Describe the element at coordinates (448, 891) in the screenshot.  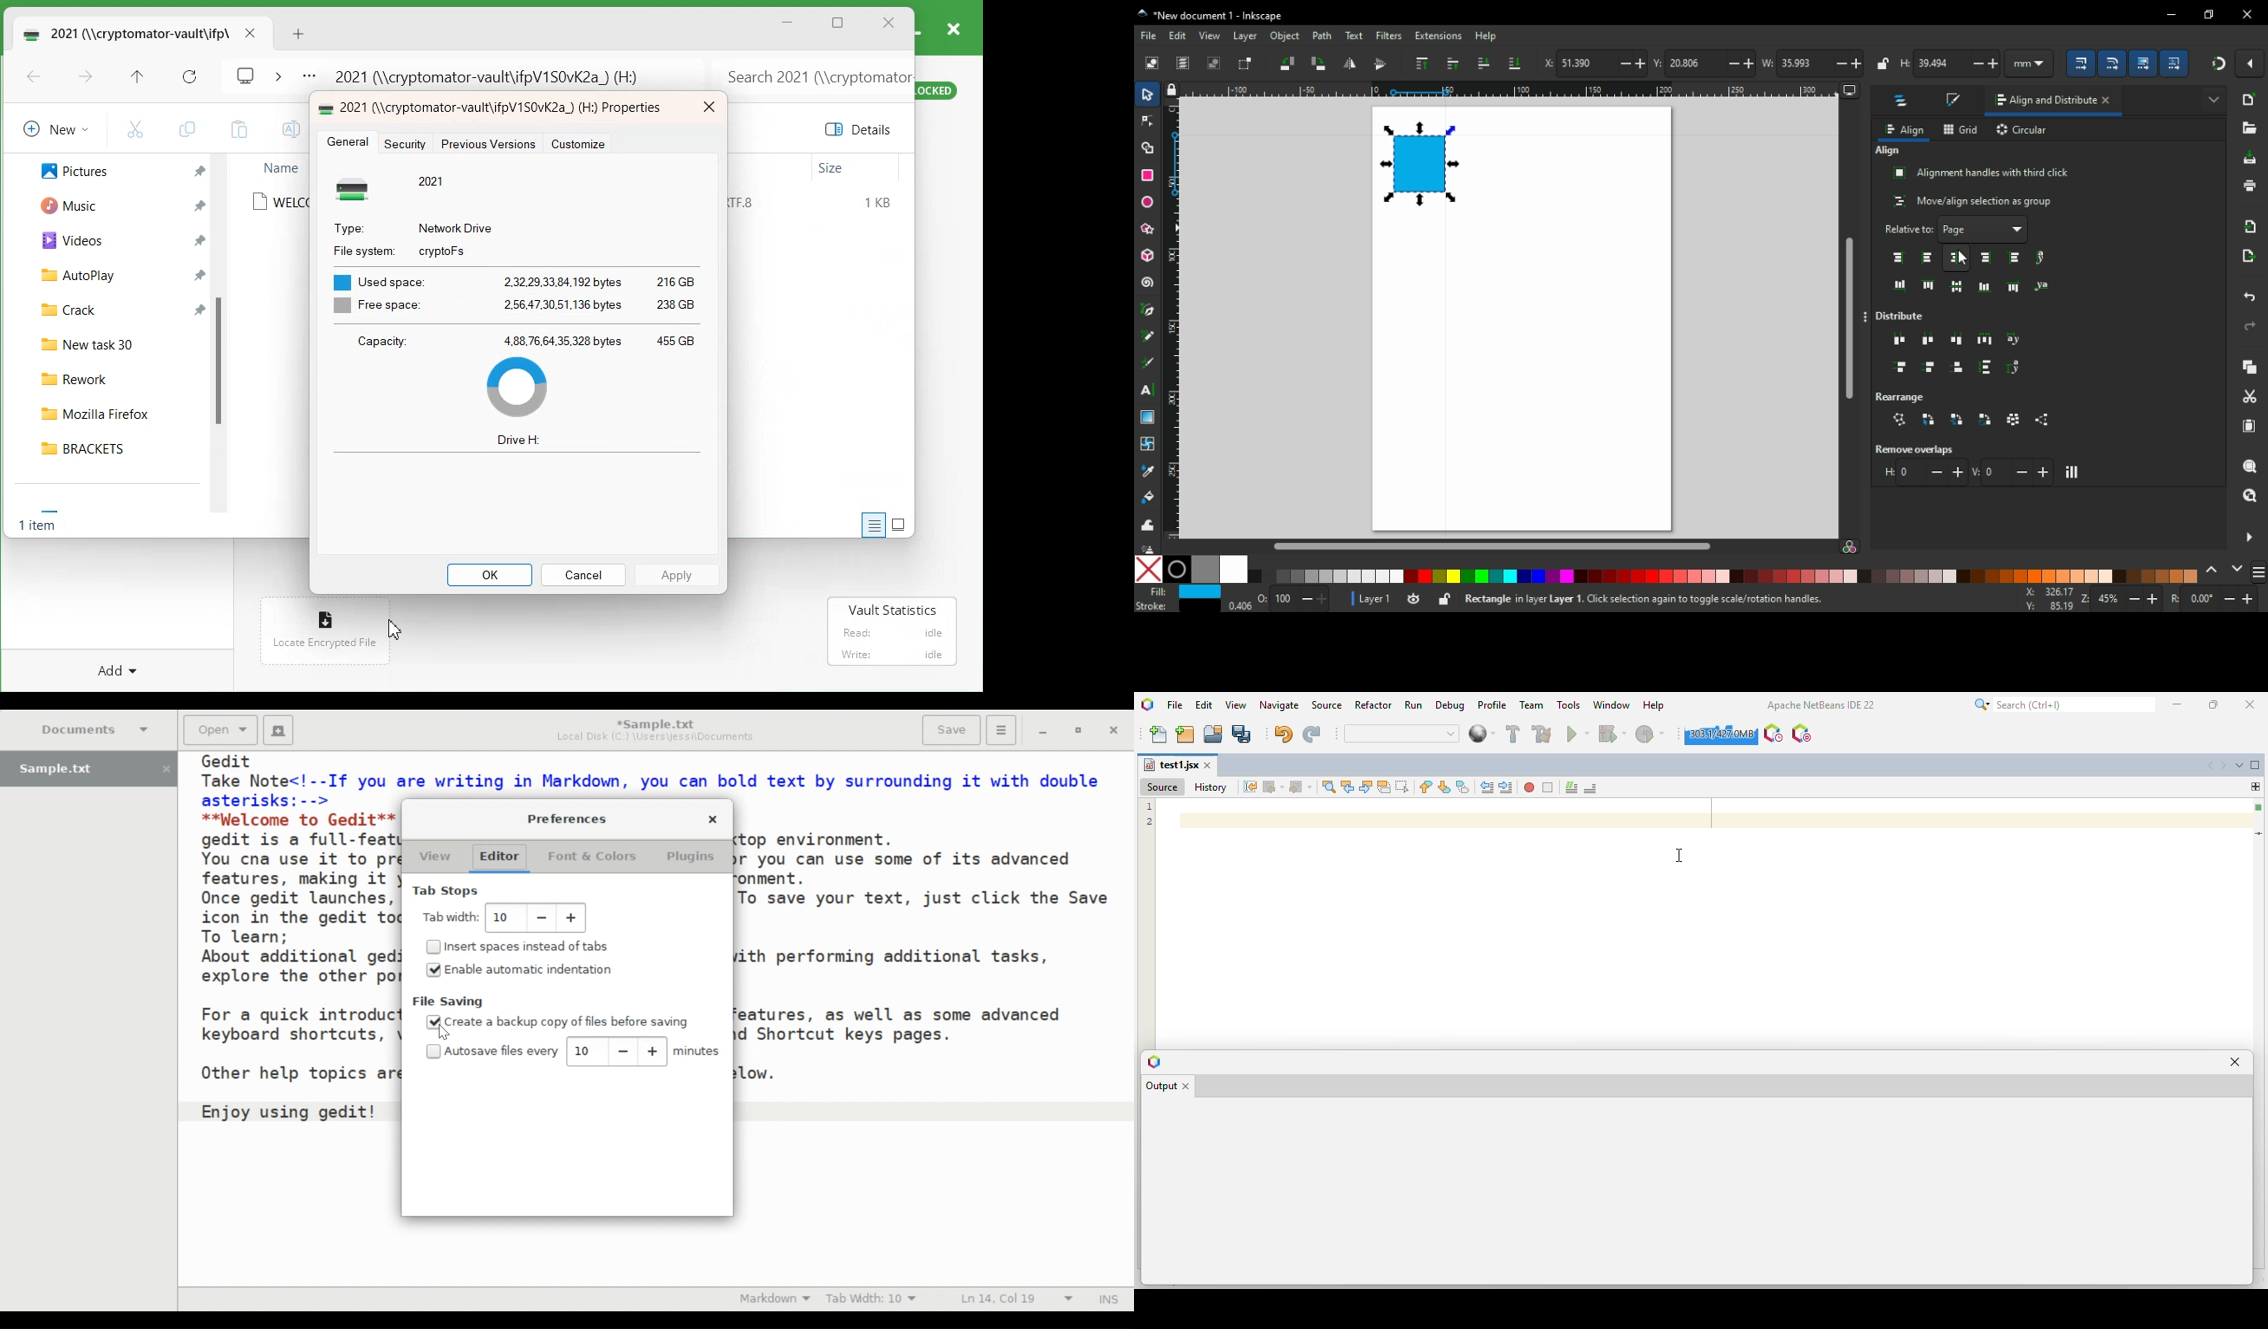
I see `Tab Stops` at that location.